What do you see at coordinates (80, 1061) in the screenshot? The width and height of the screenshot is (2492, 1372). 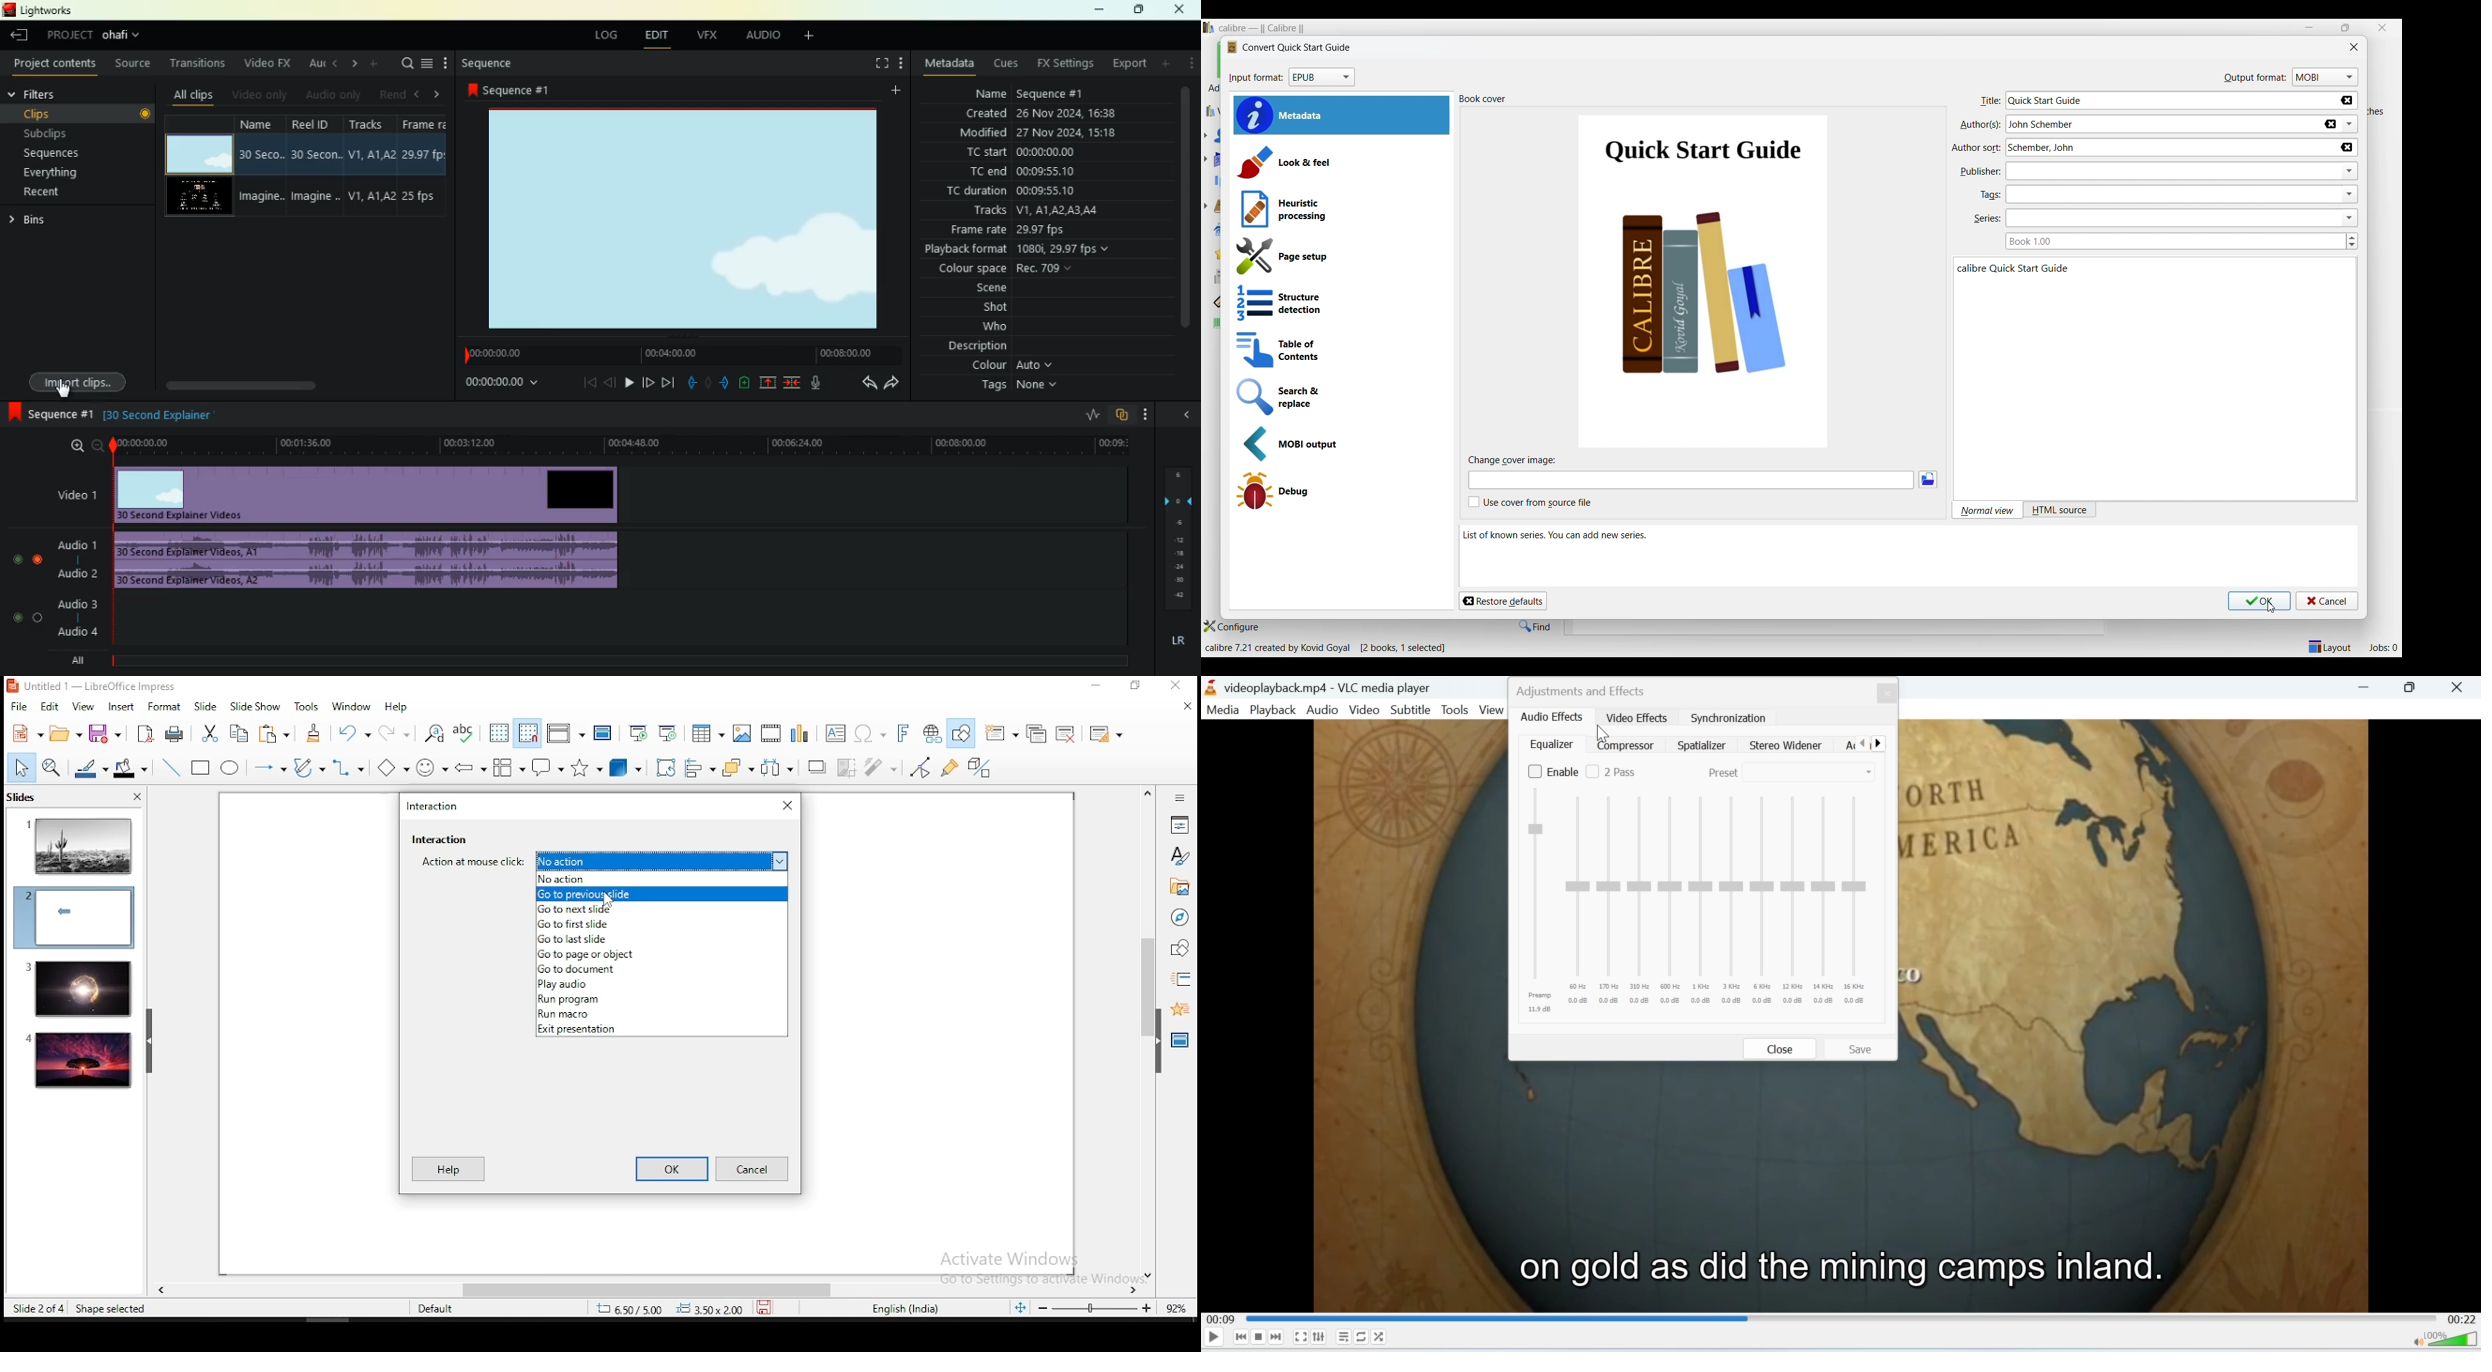 I see `slide` at bounding box center [80, 1061].